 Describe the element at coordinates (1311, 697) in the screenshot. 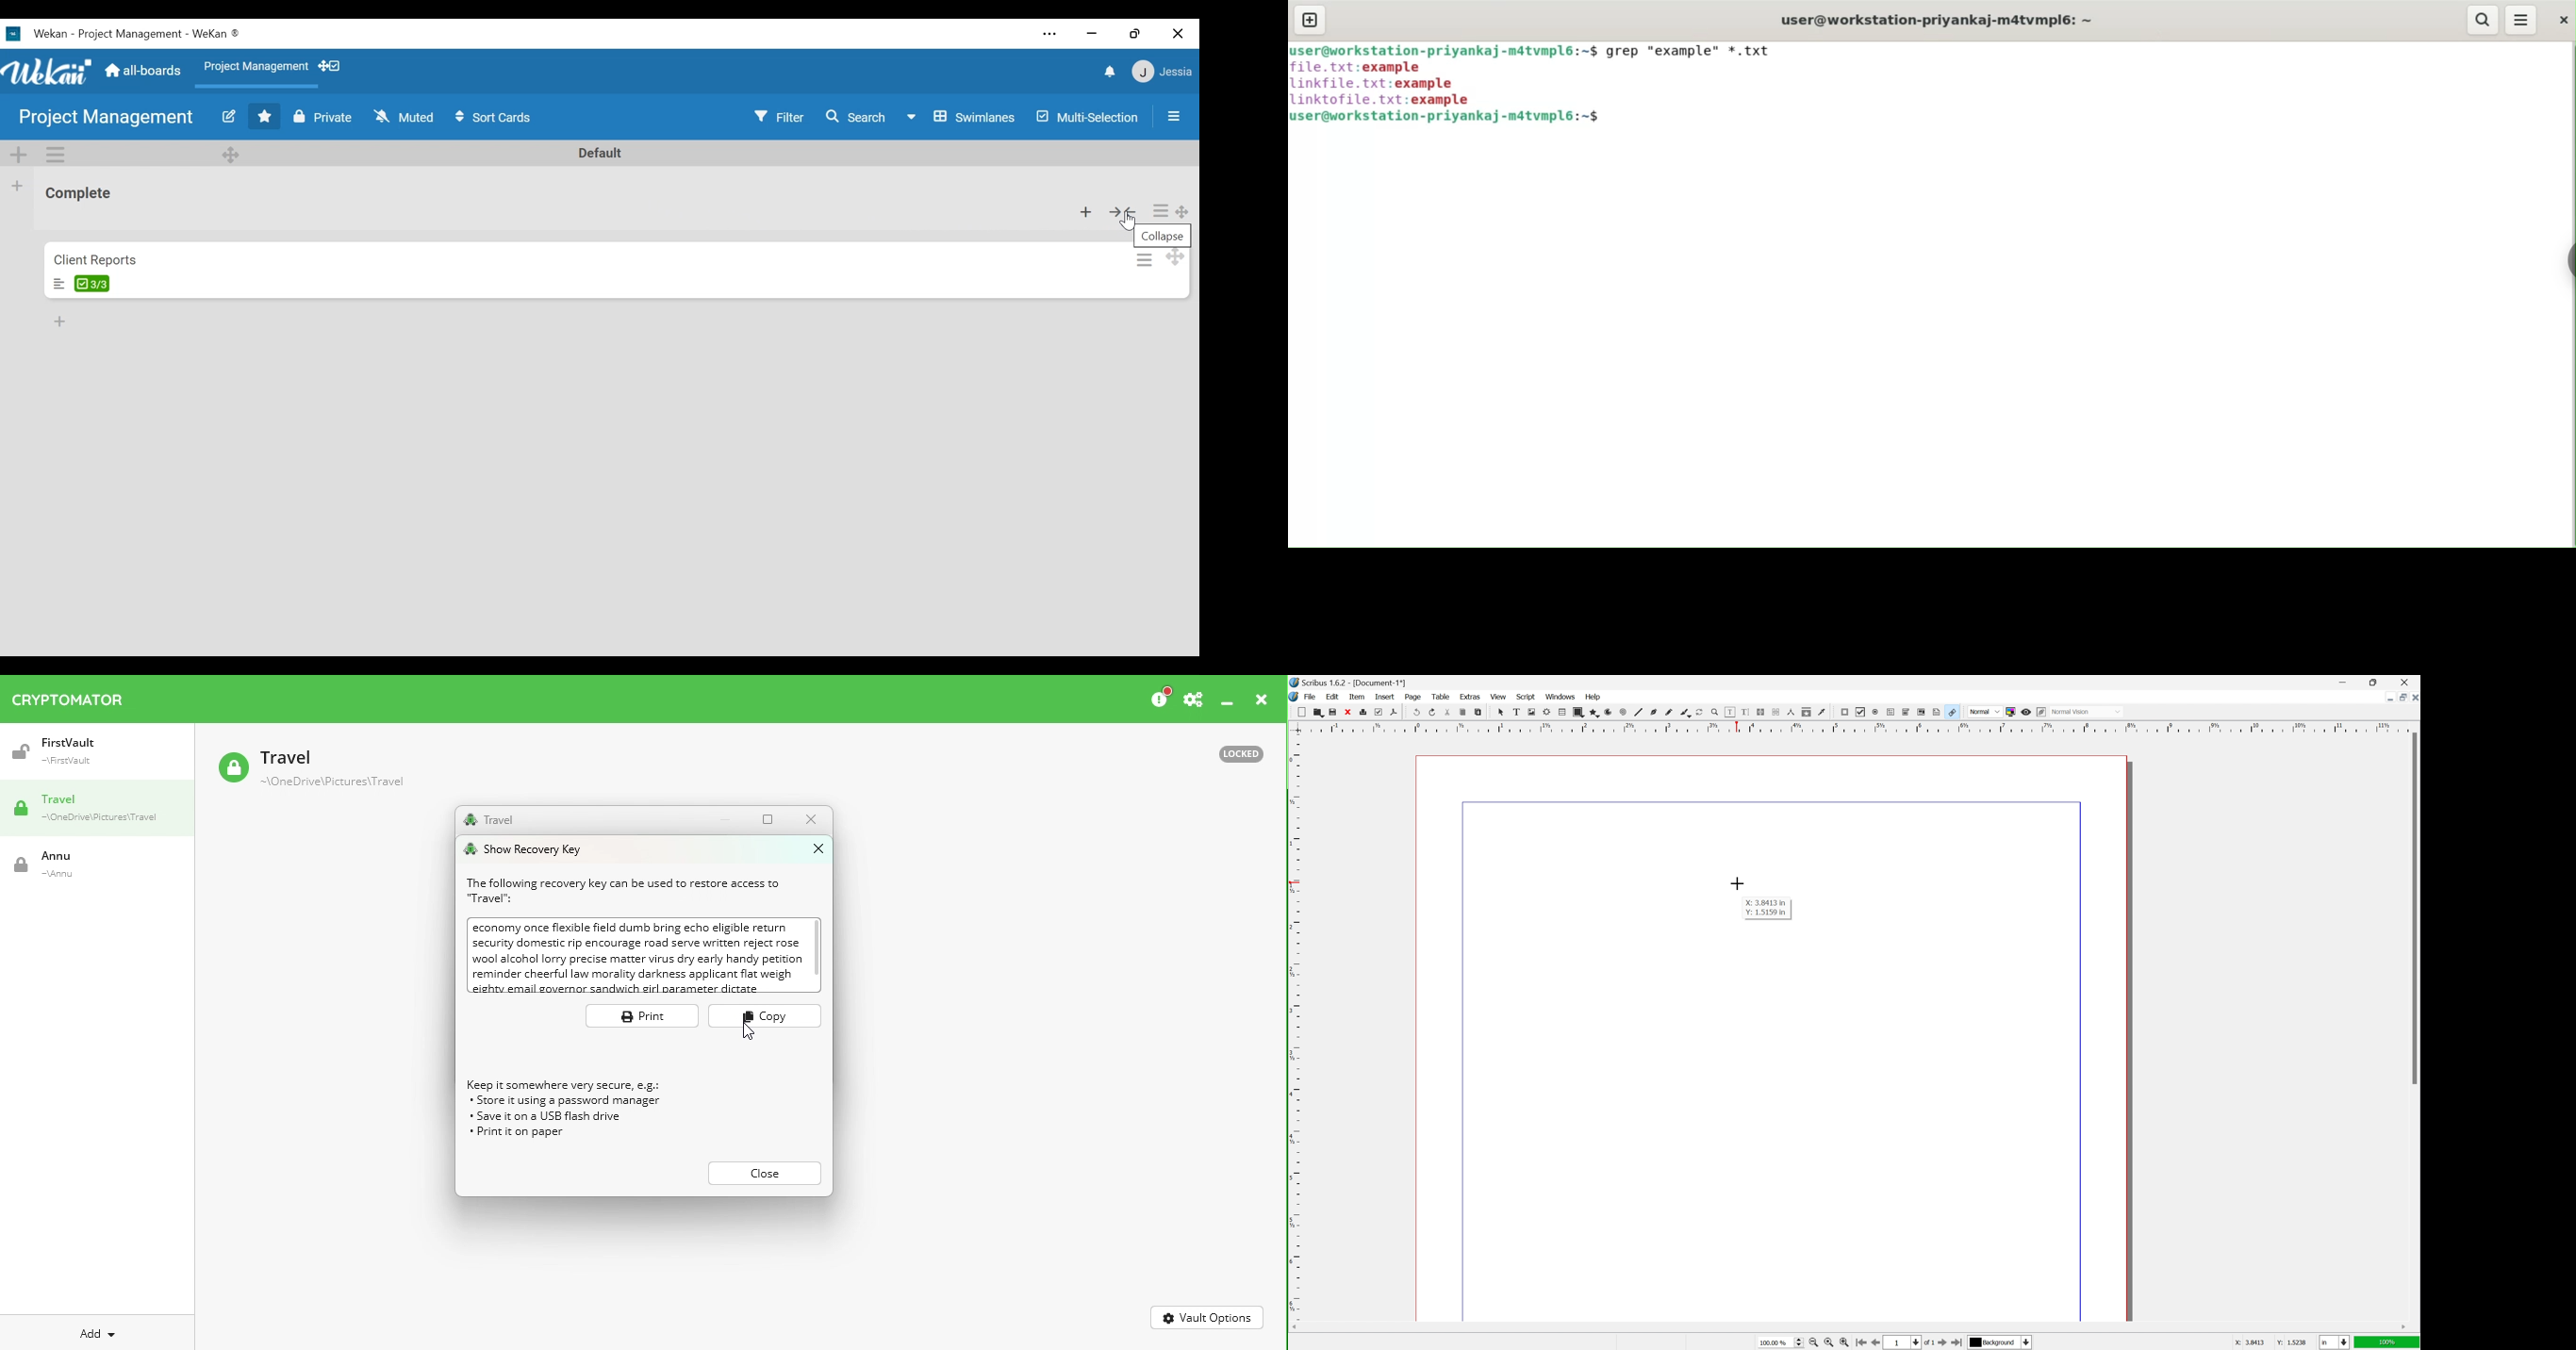

I see `File` at that location.